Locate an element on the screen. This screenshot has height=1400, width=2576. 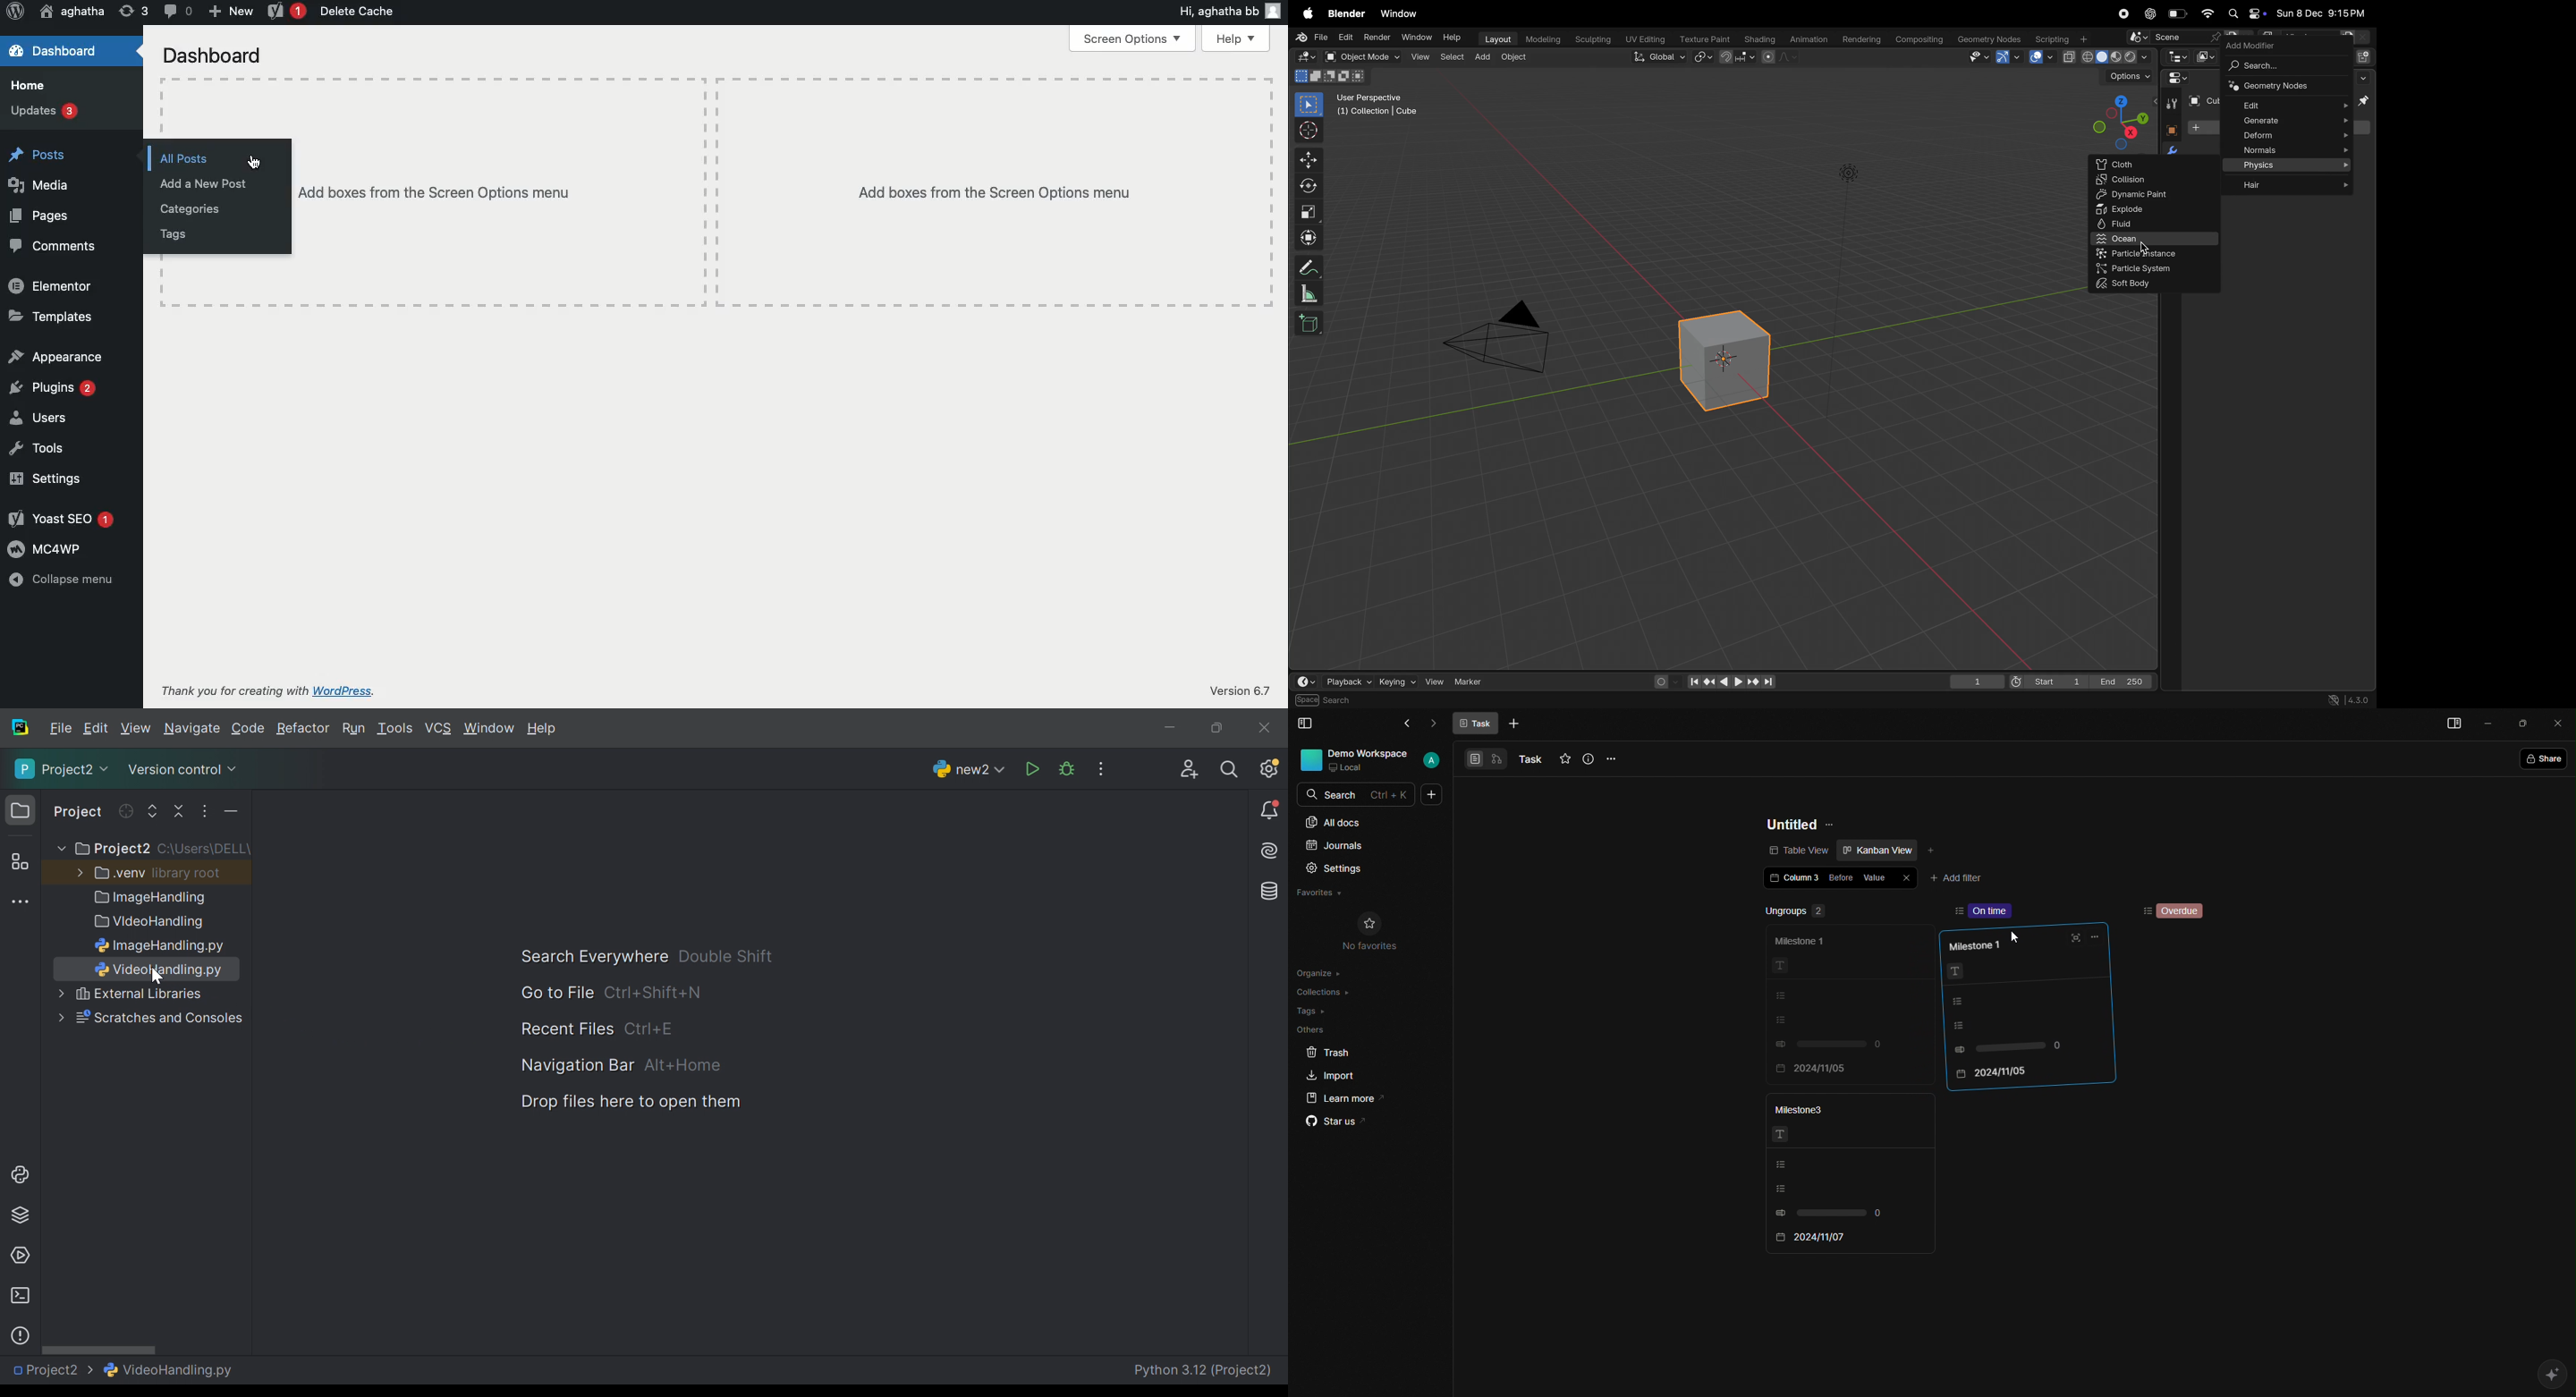
library root is located at coordinates (188, 873).